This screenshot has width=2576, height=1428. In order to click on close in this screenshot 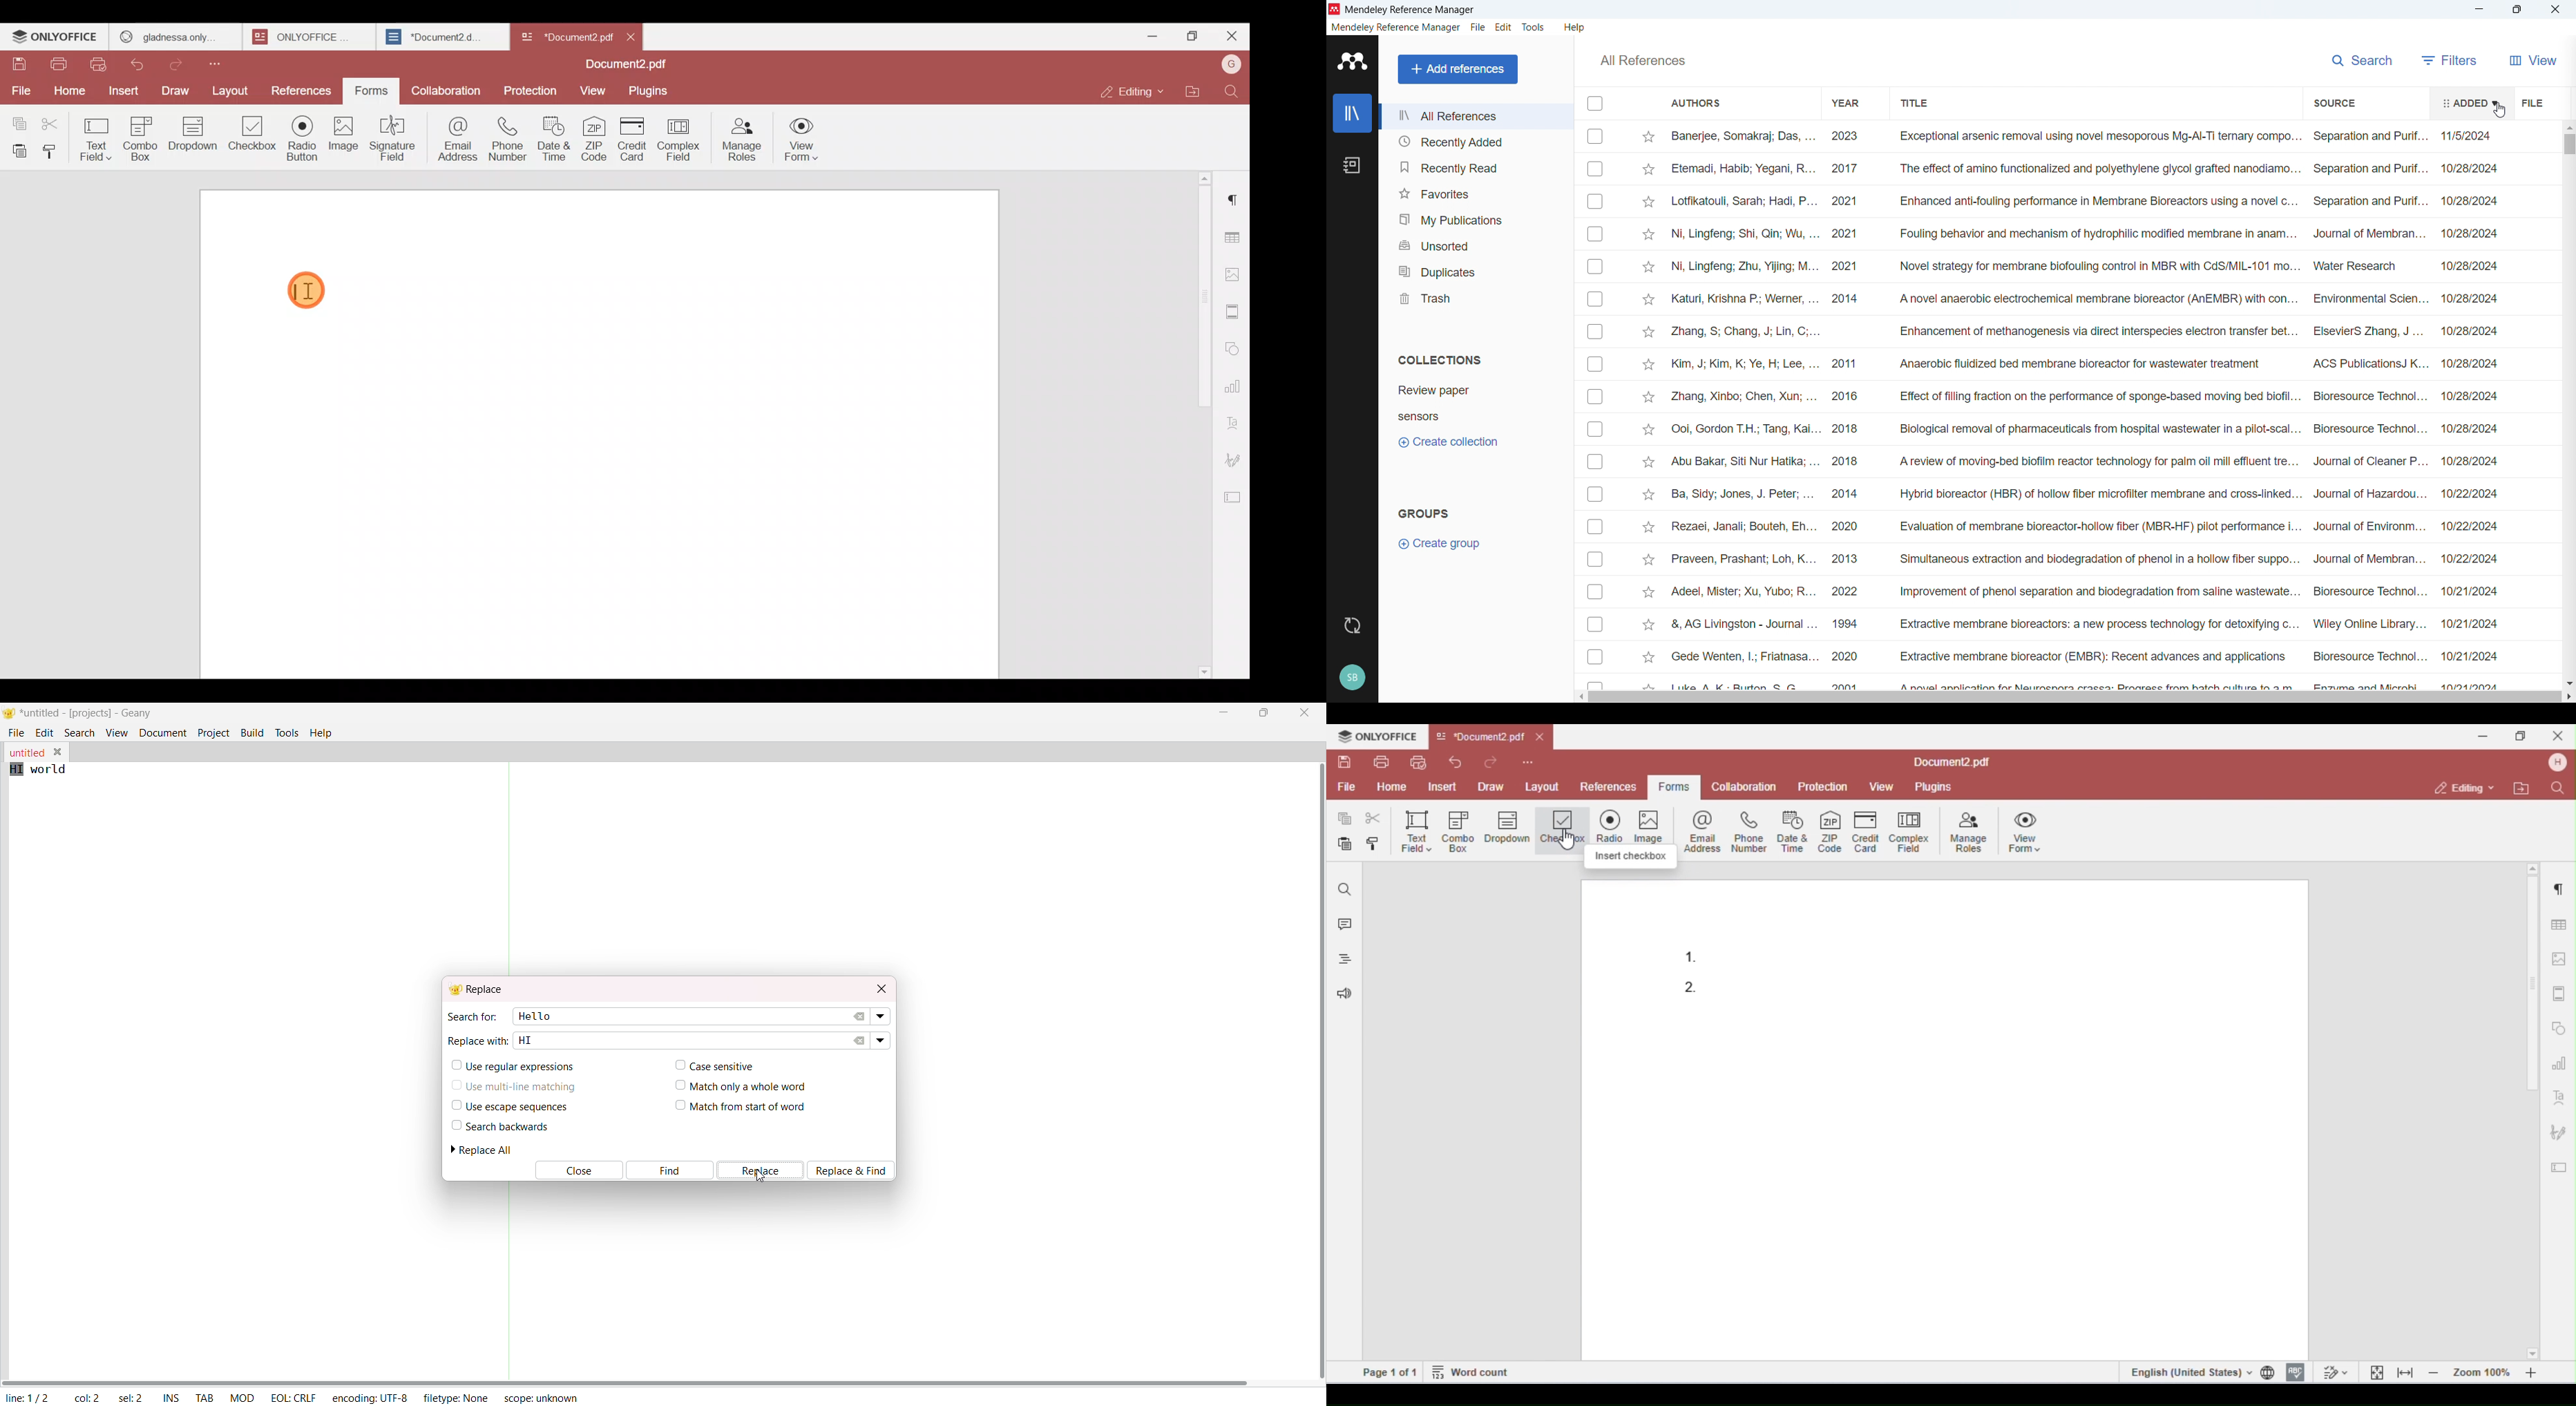, I will do `click(1304, 712)`.